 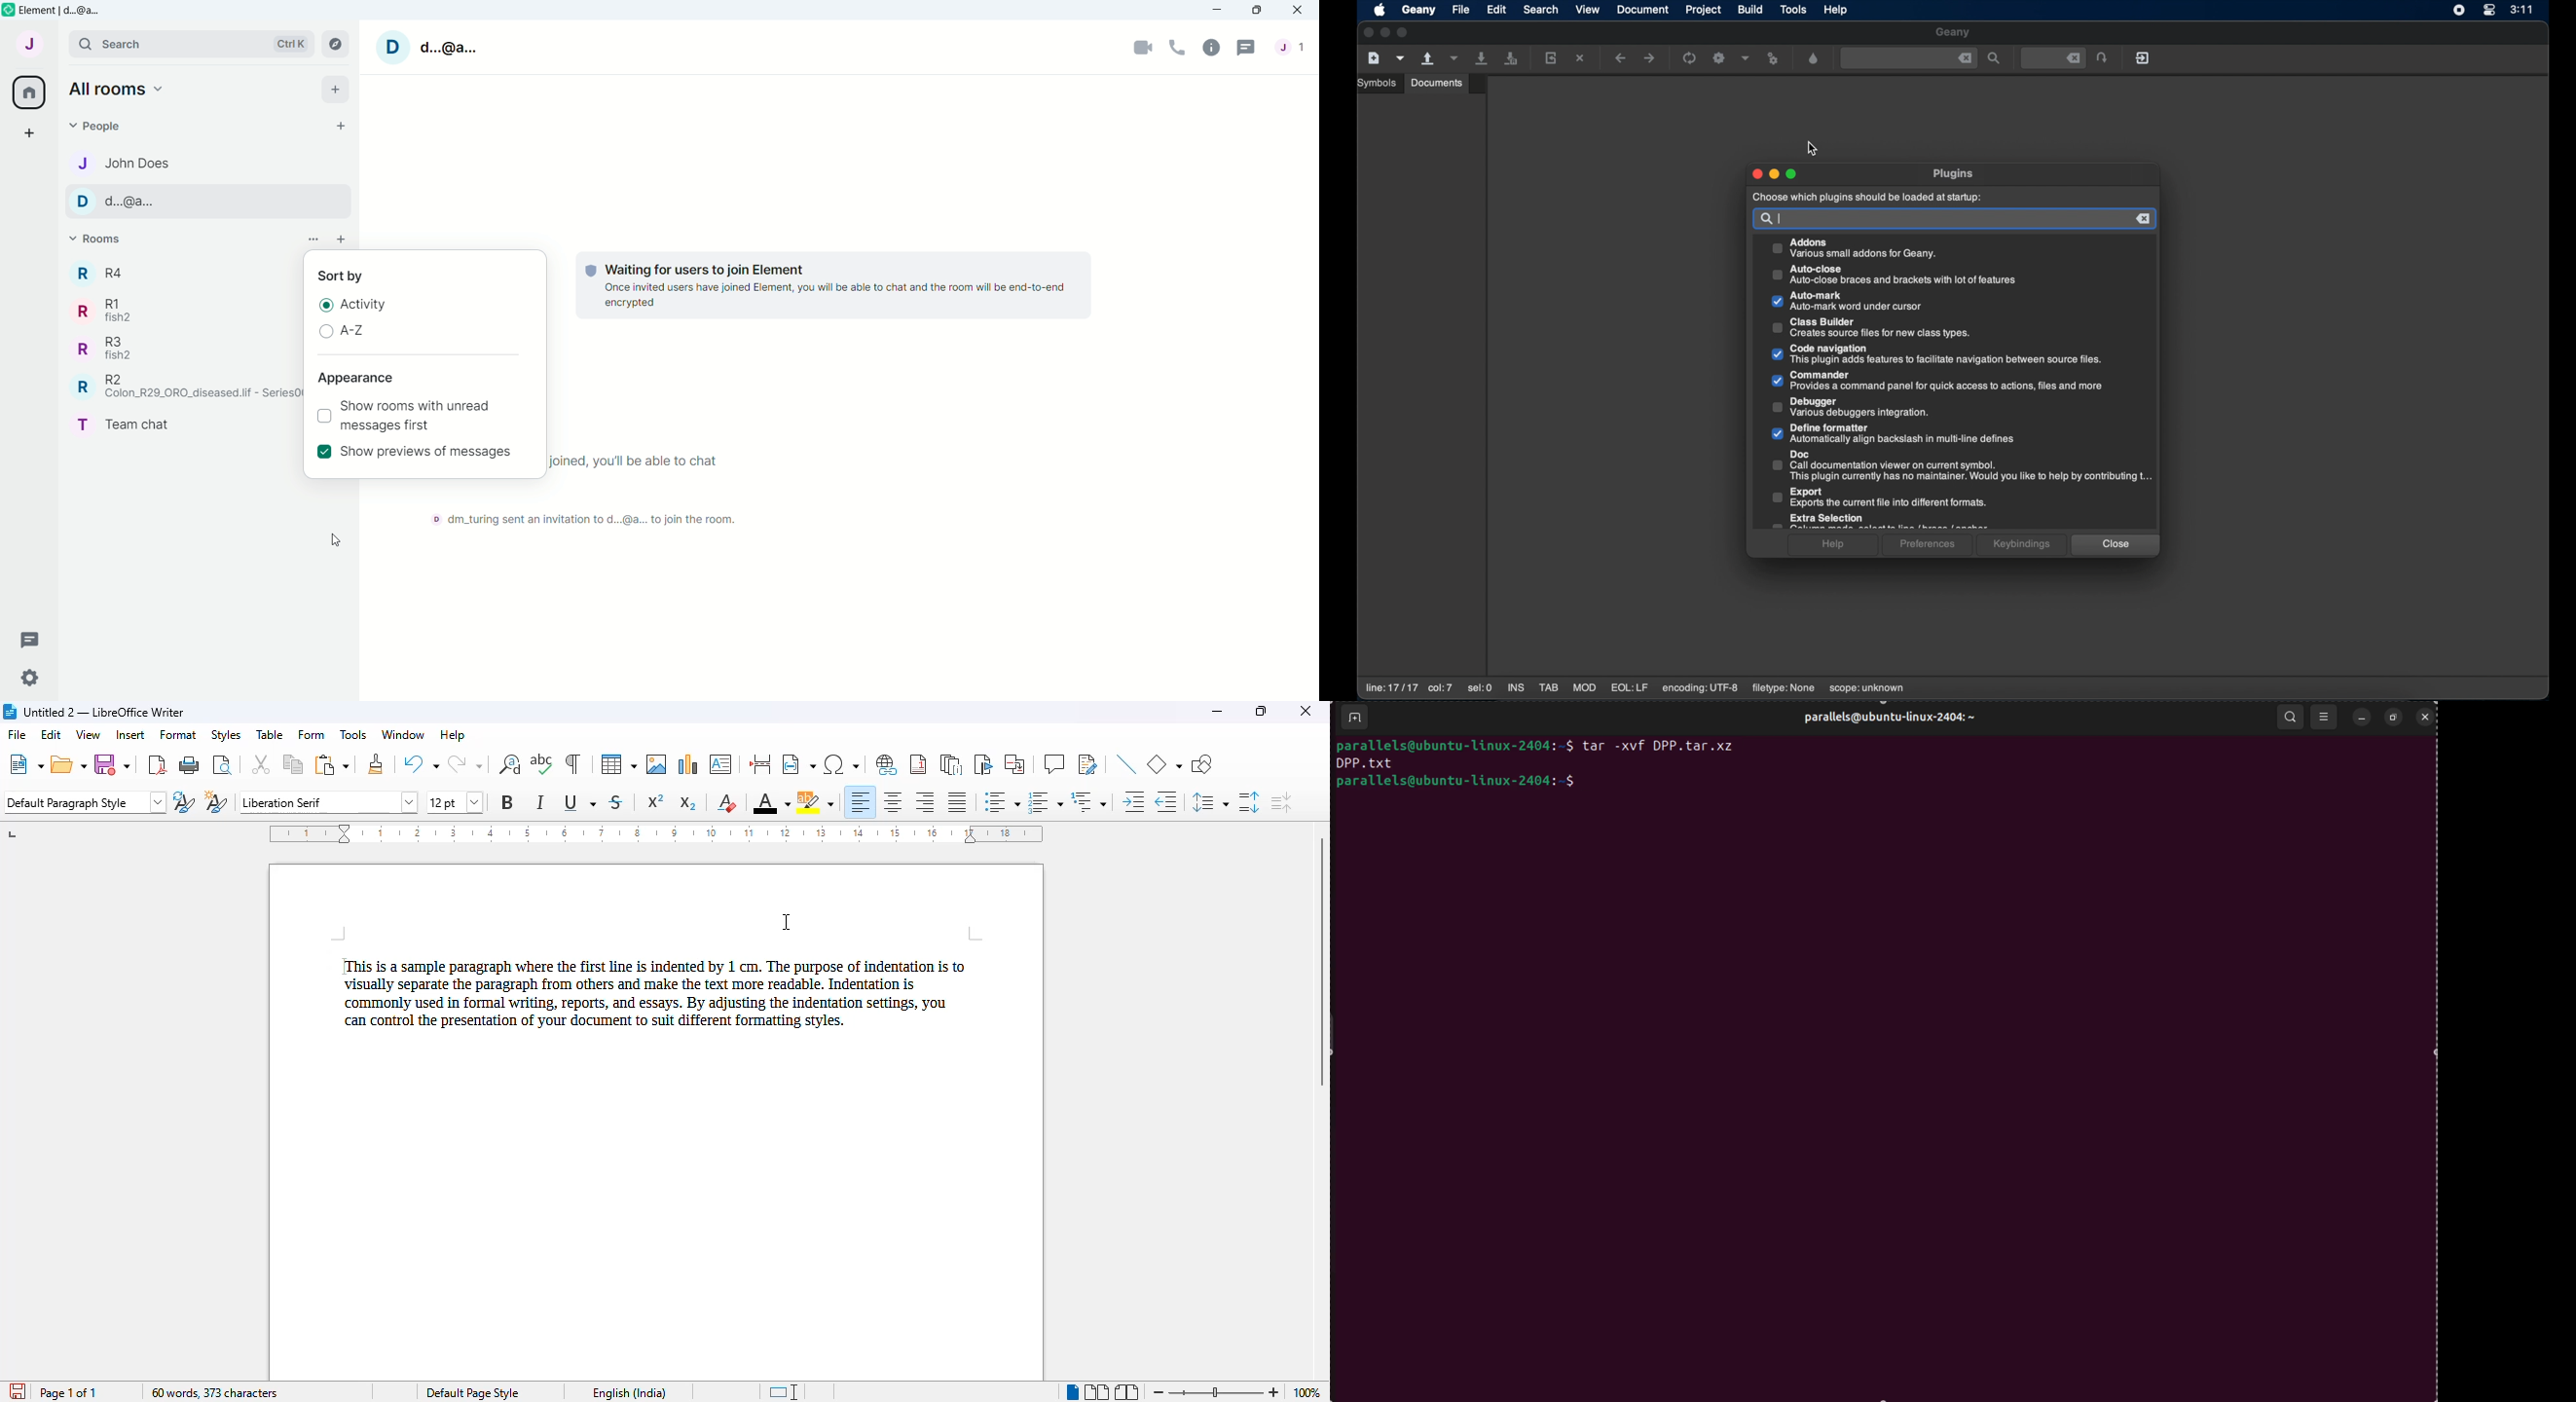 I want to click on single-page view, so click(x=1073, y=1392).